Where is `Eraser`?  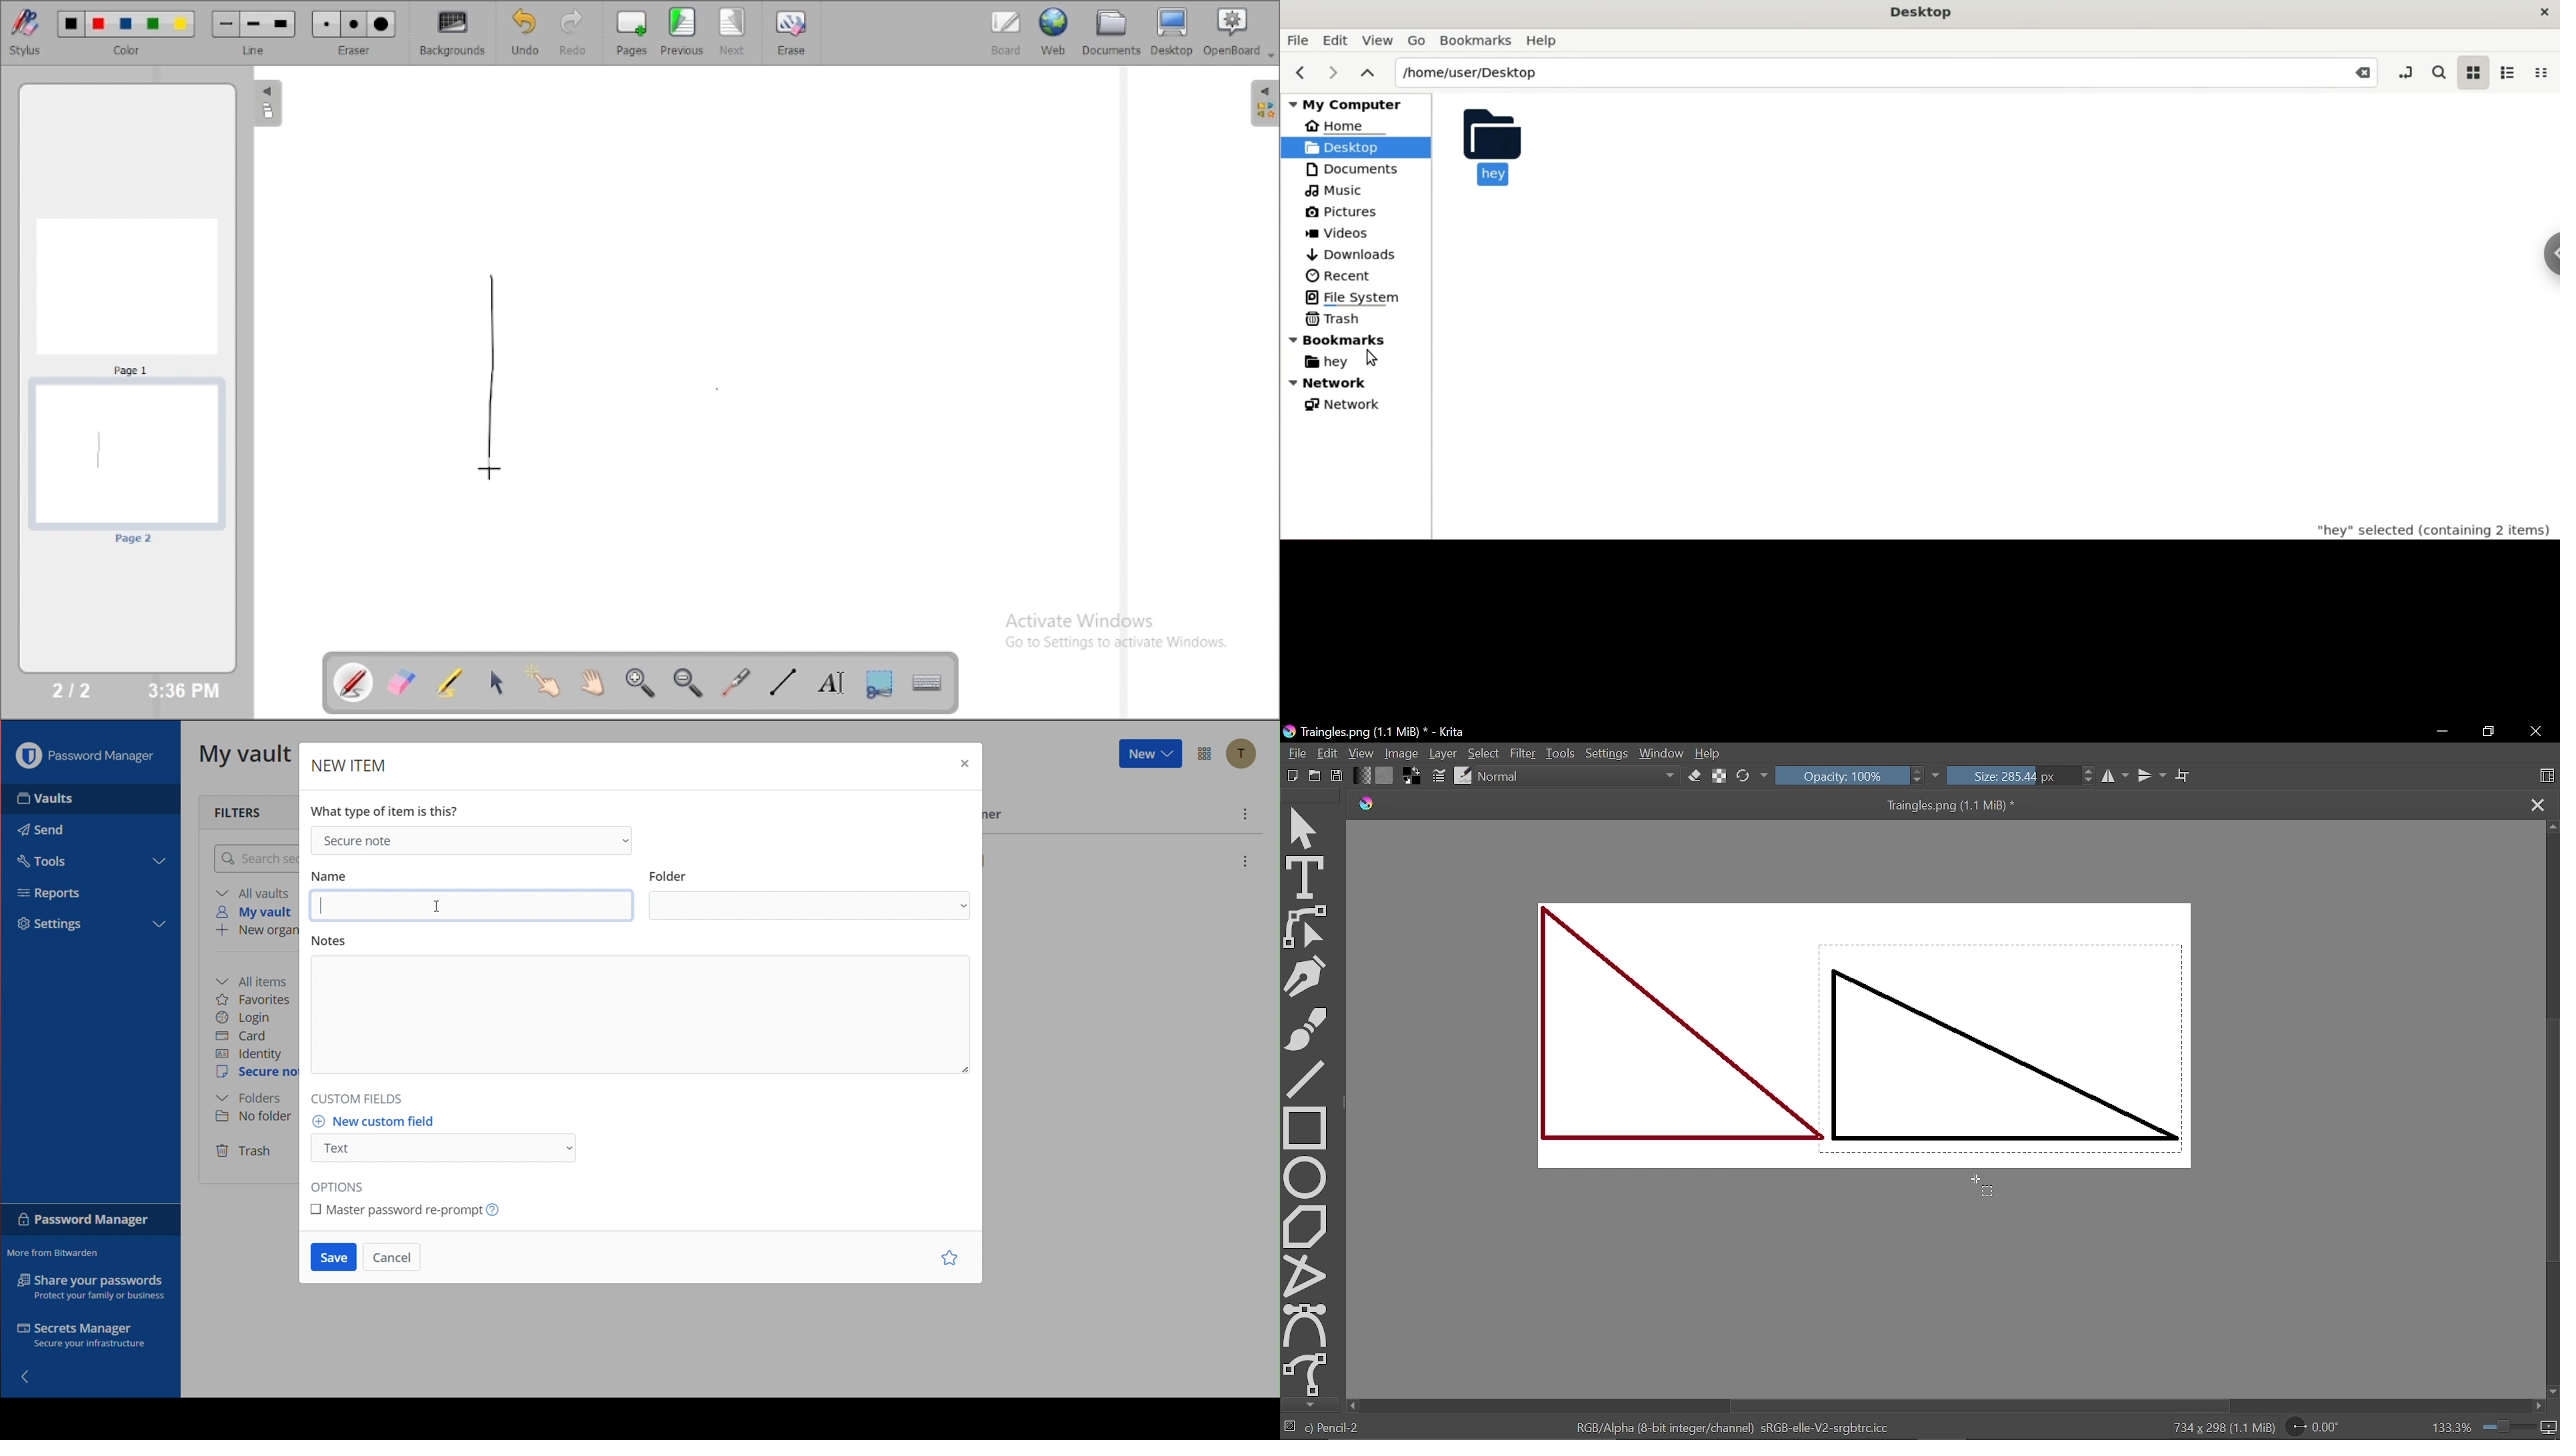
Eraser is located at coordinates (1694, 777).